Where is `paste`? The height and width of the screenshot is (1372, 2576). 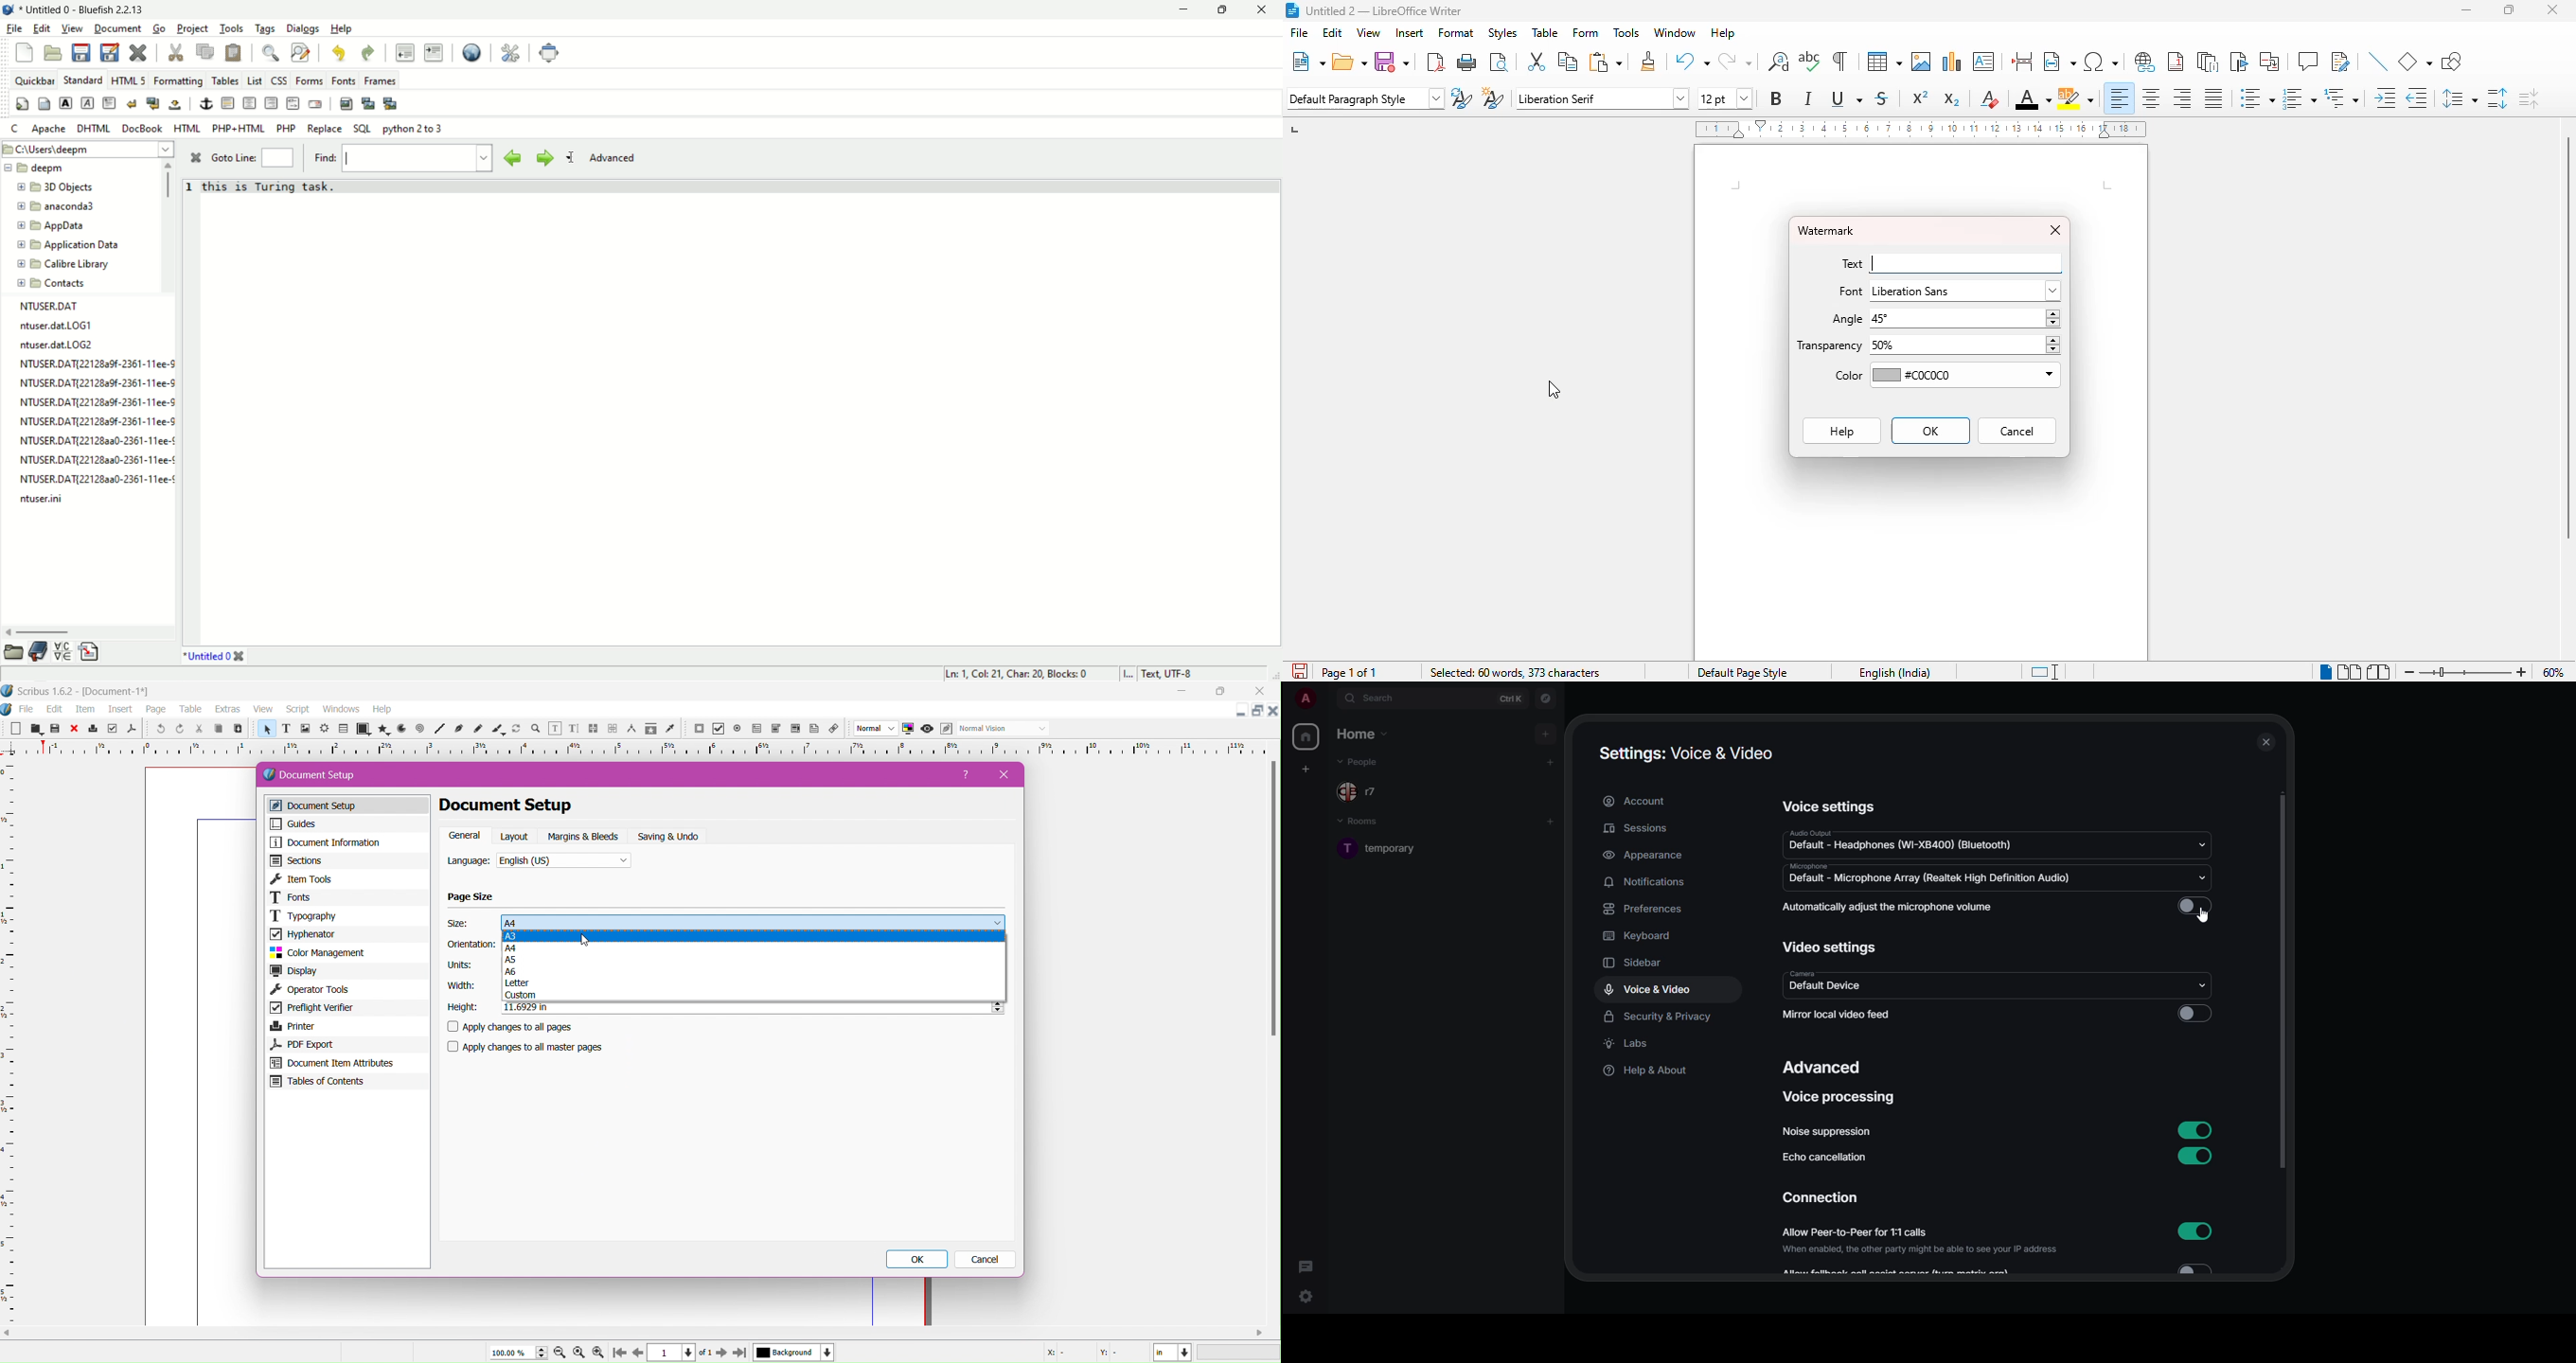 paste is located at coordinates (237, 729).